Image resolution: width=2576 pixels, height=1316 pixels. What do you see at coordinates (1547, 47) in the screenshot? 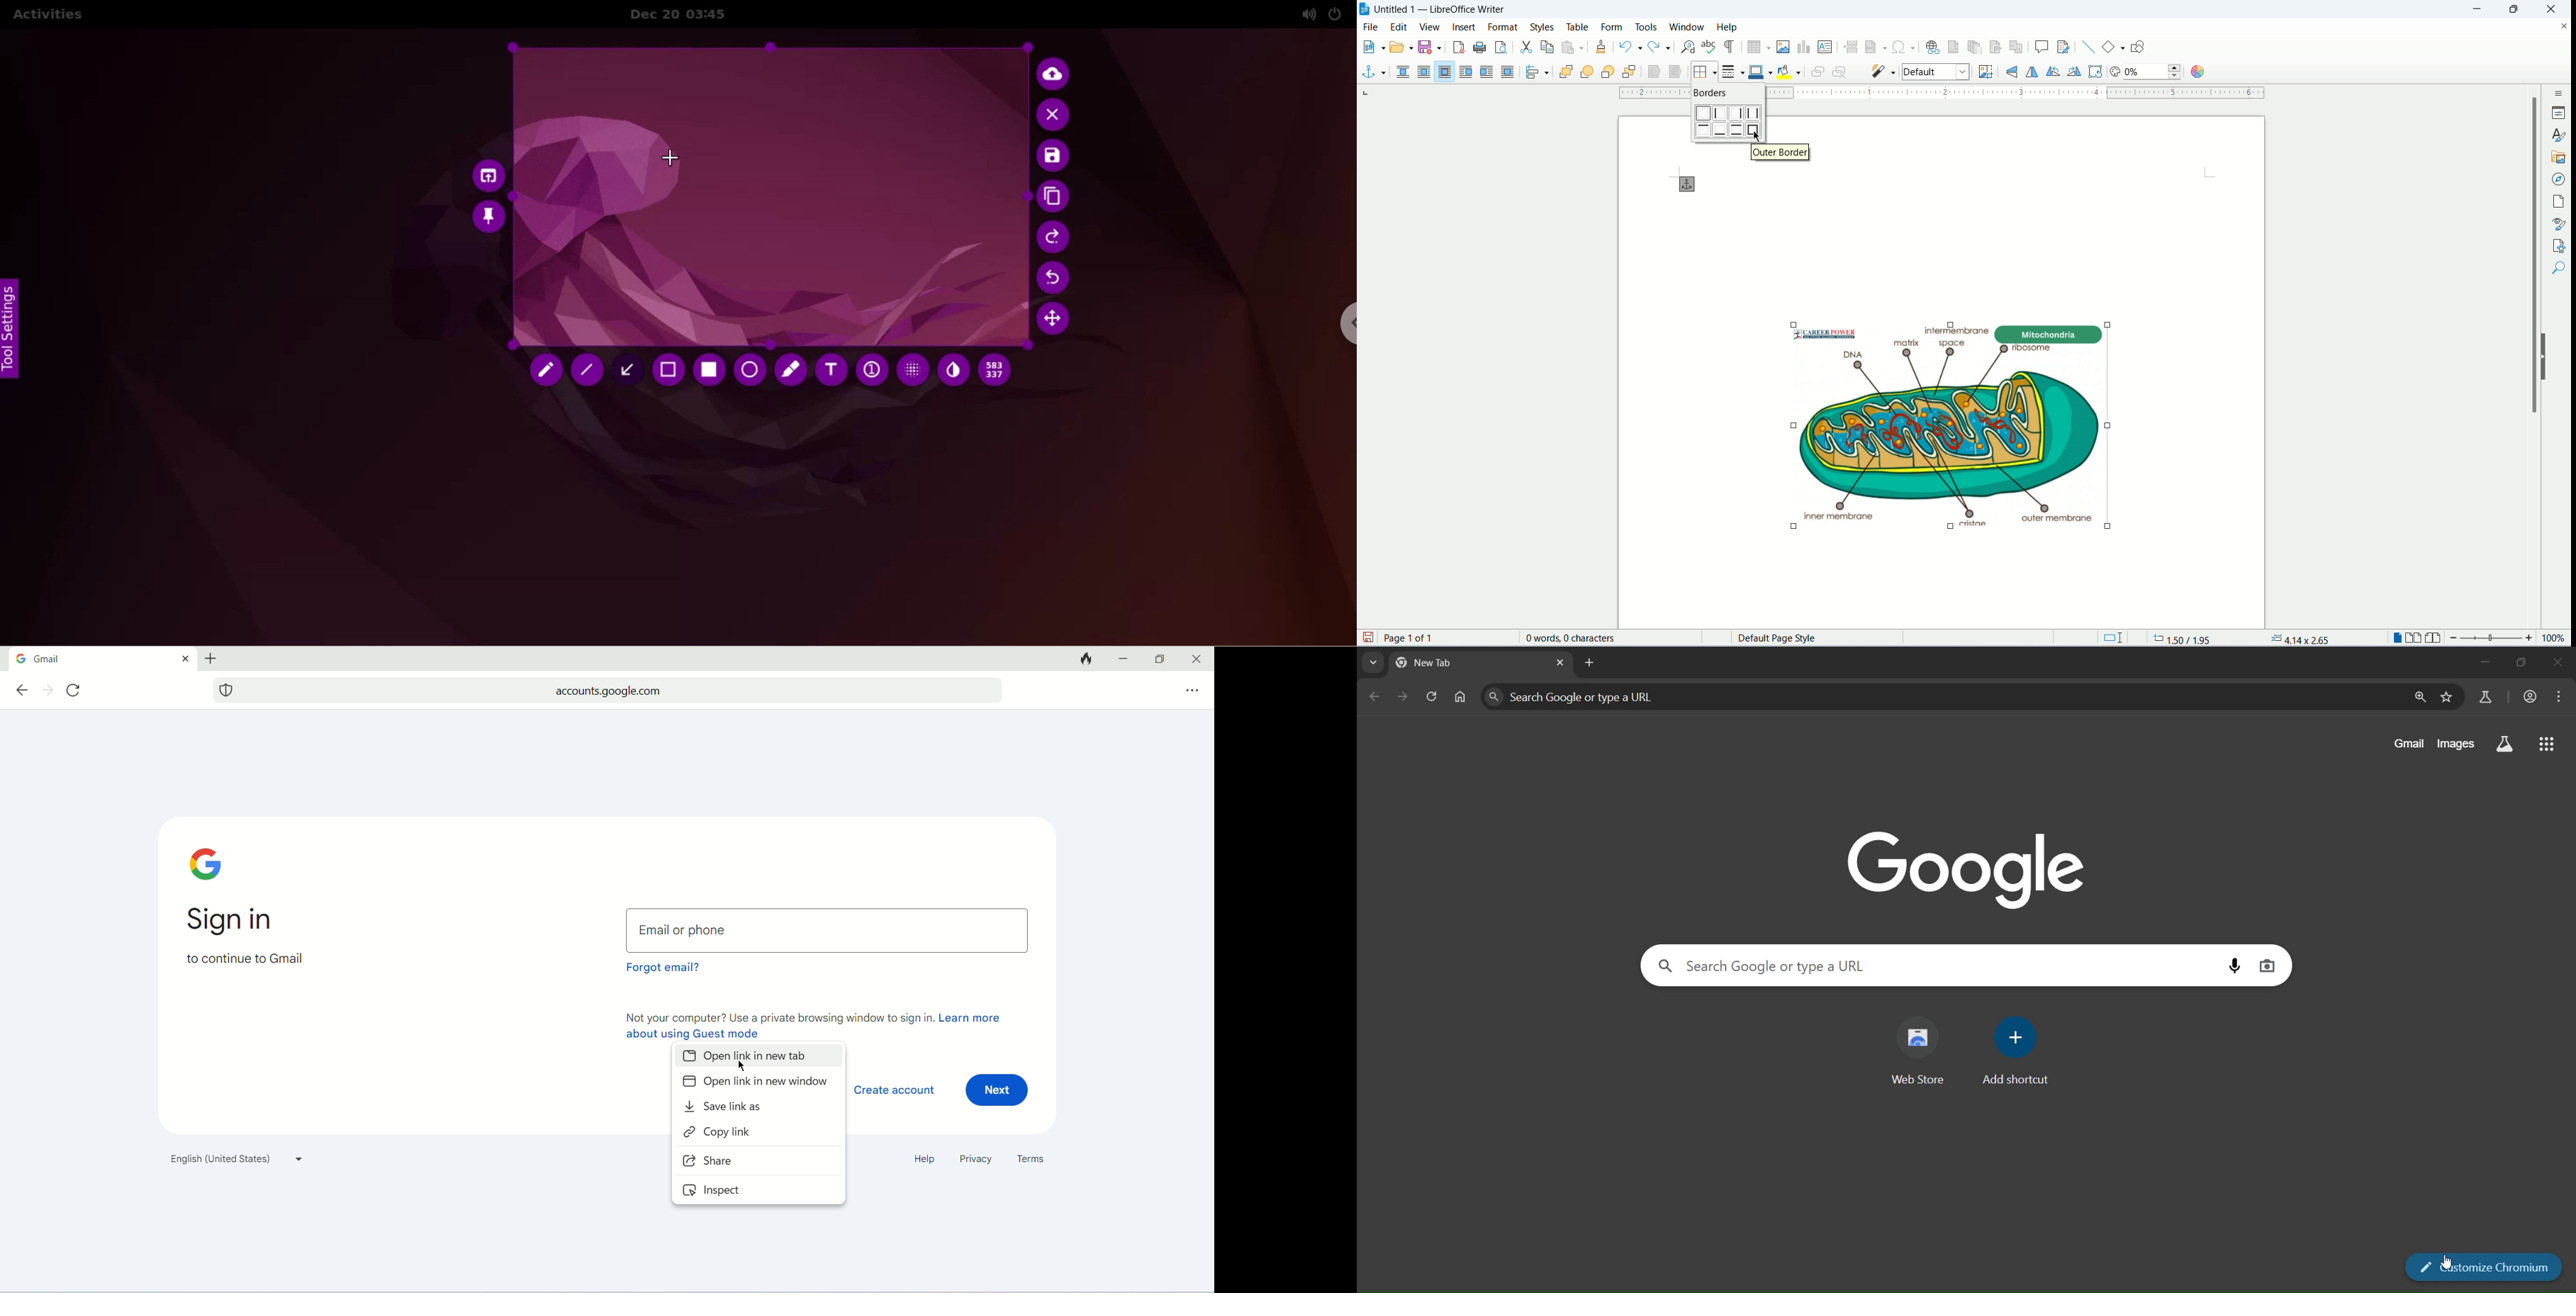
I see `copy` at bounding box center [1547, 47].